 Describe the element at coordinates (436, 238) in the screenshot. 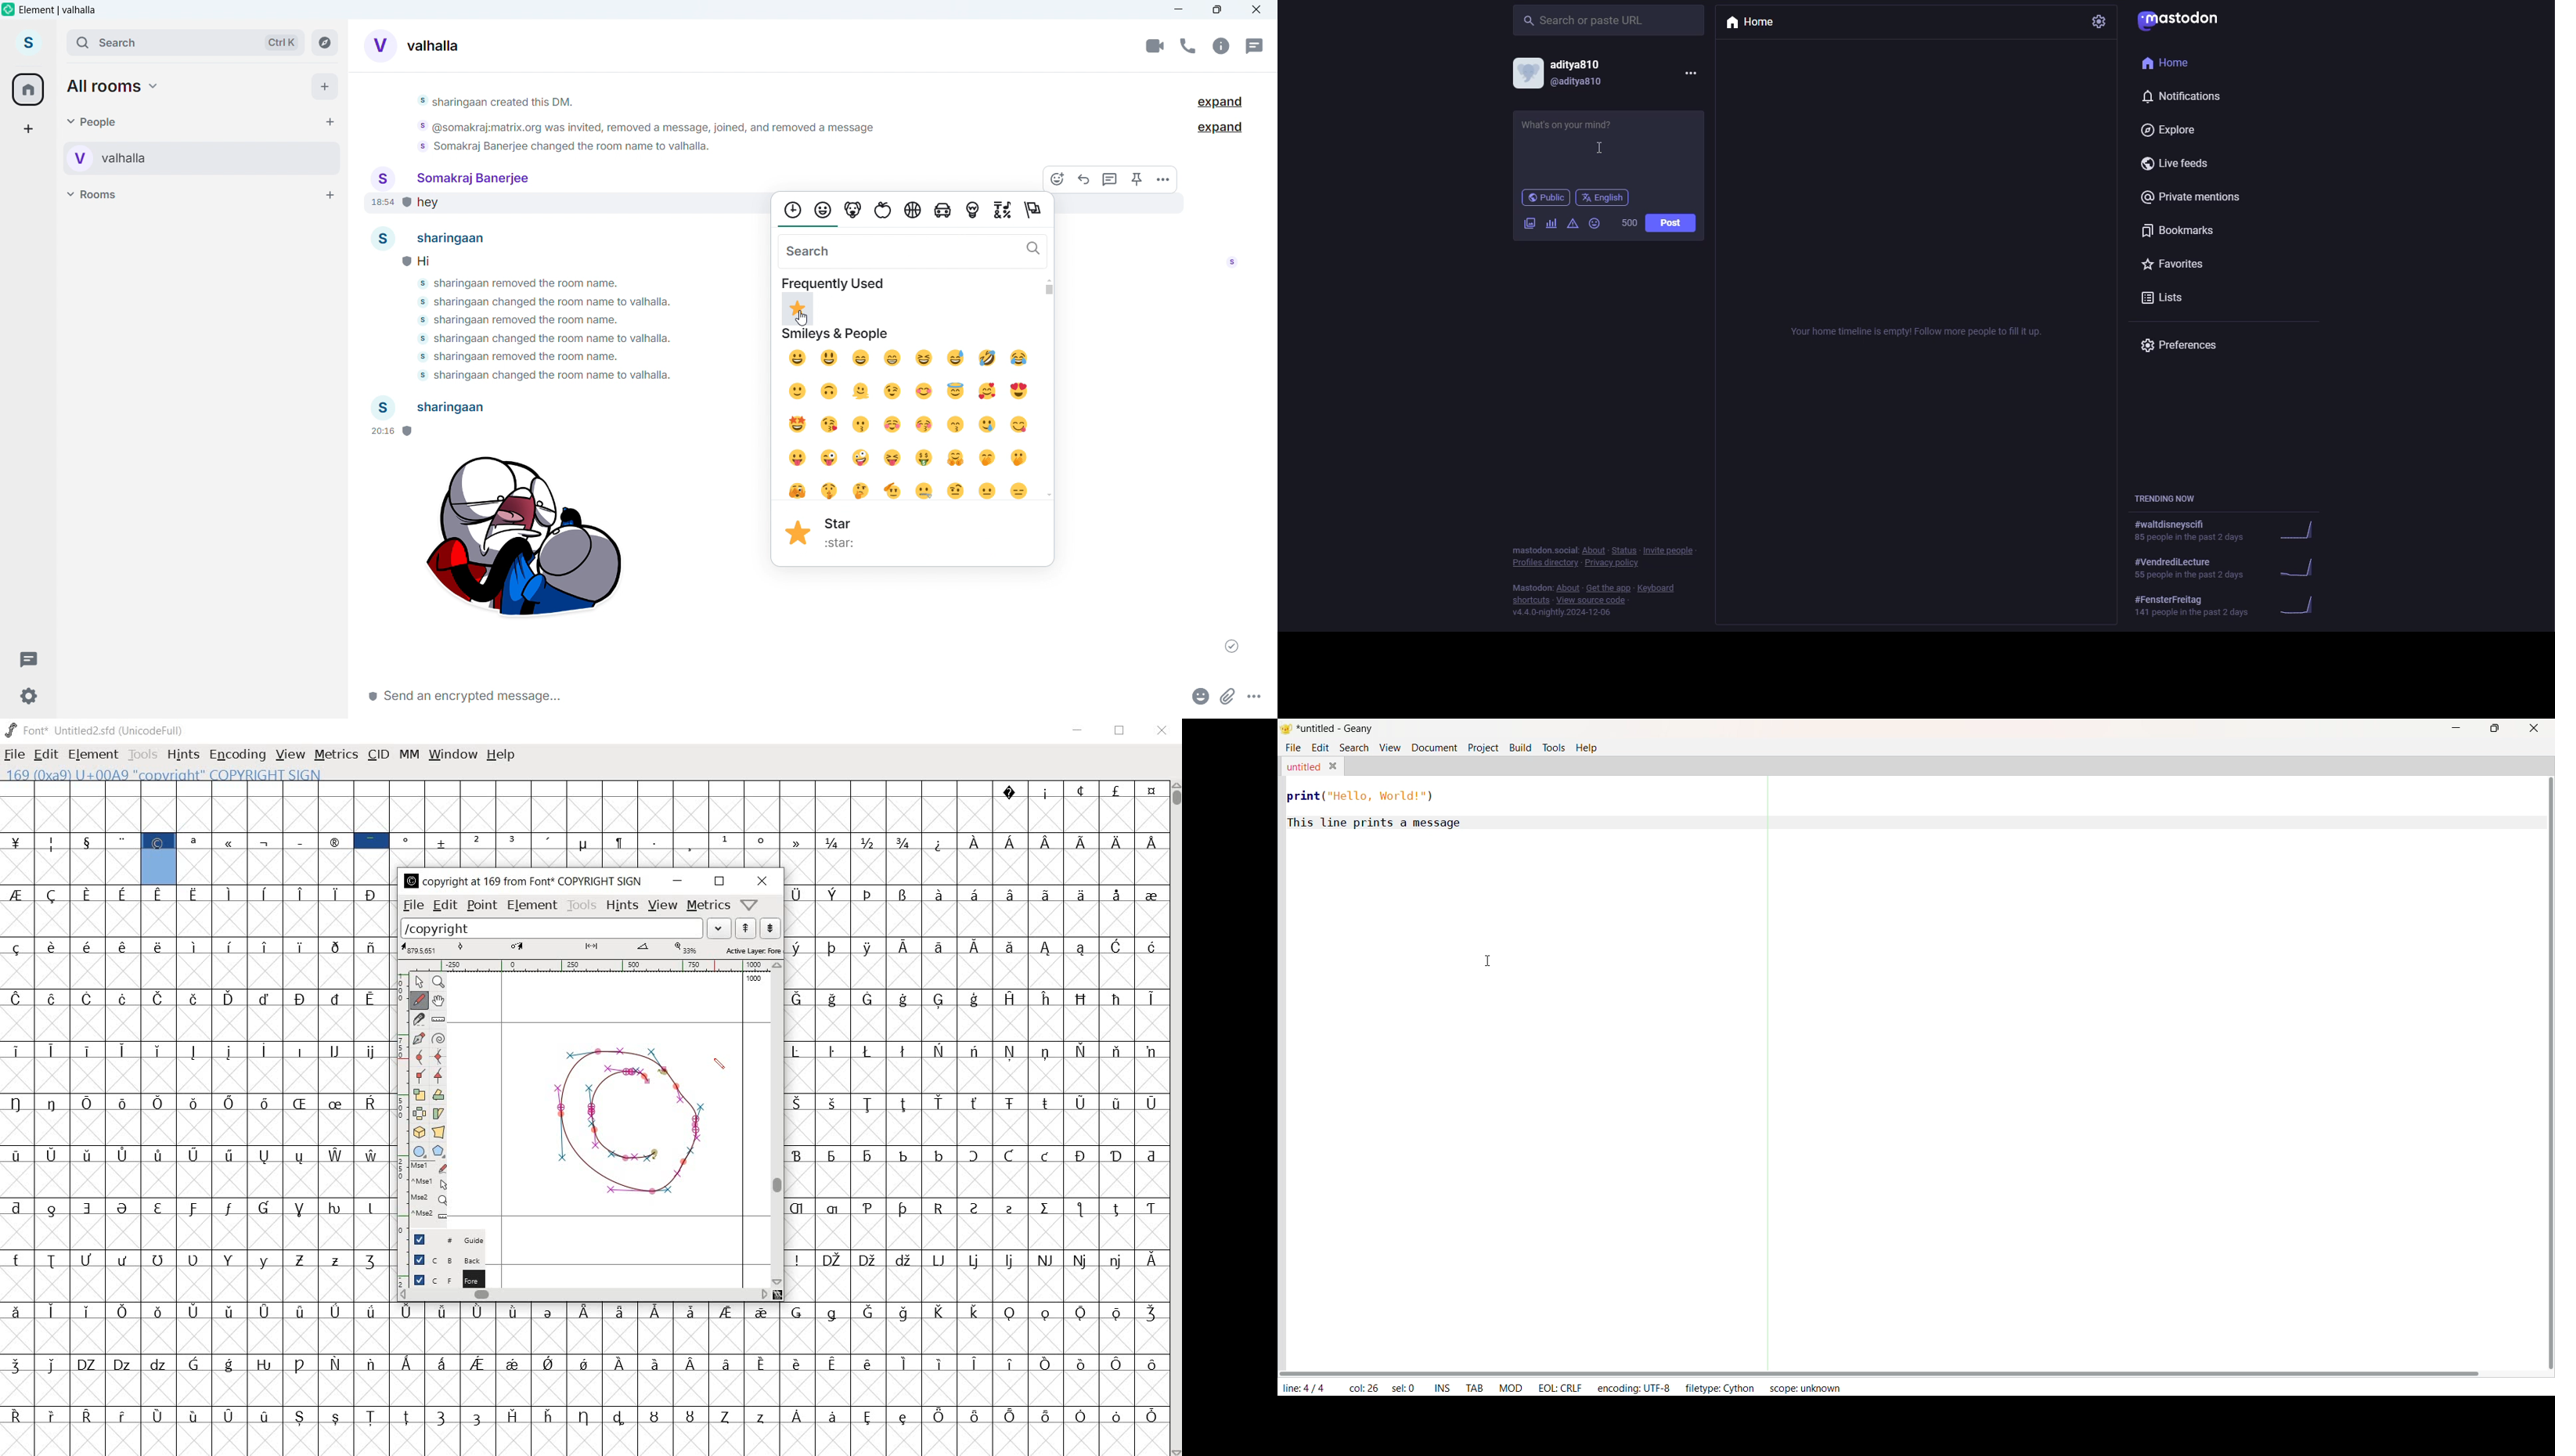

I see `sharingaan` at that location.